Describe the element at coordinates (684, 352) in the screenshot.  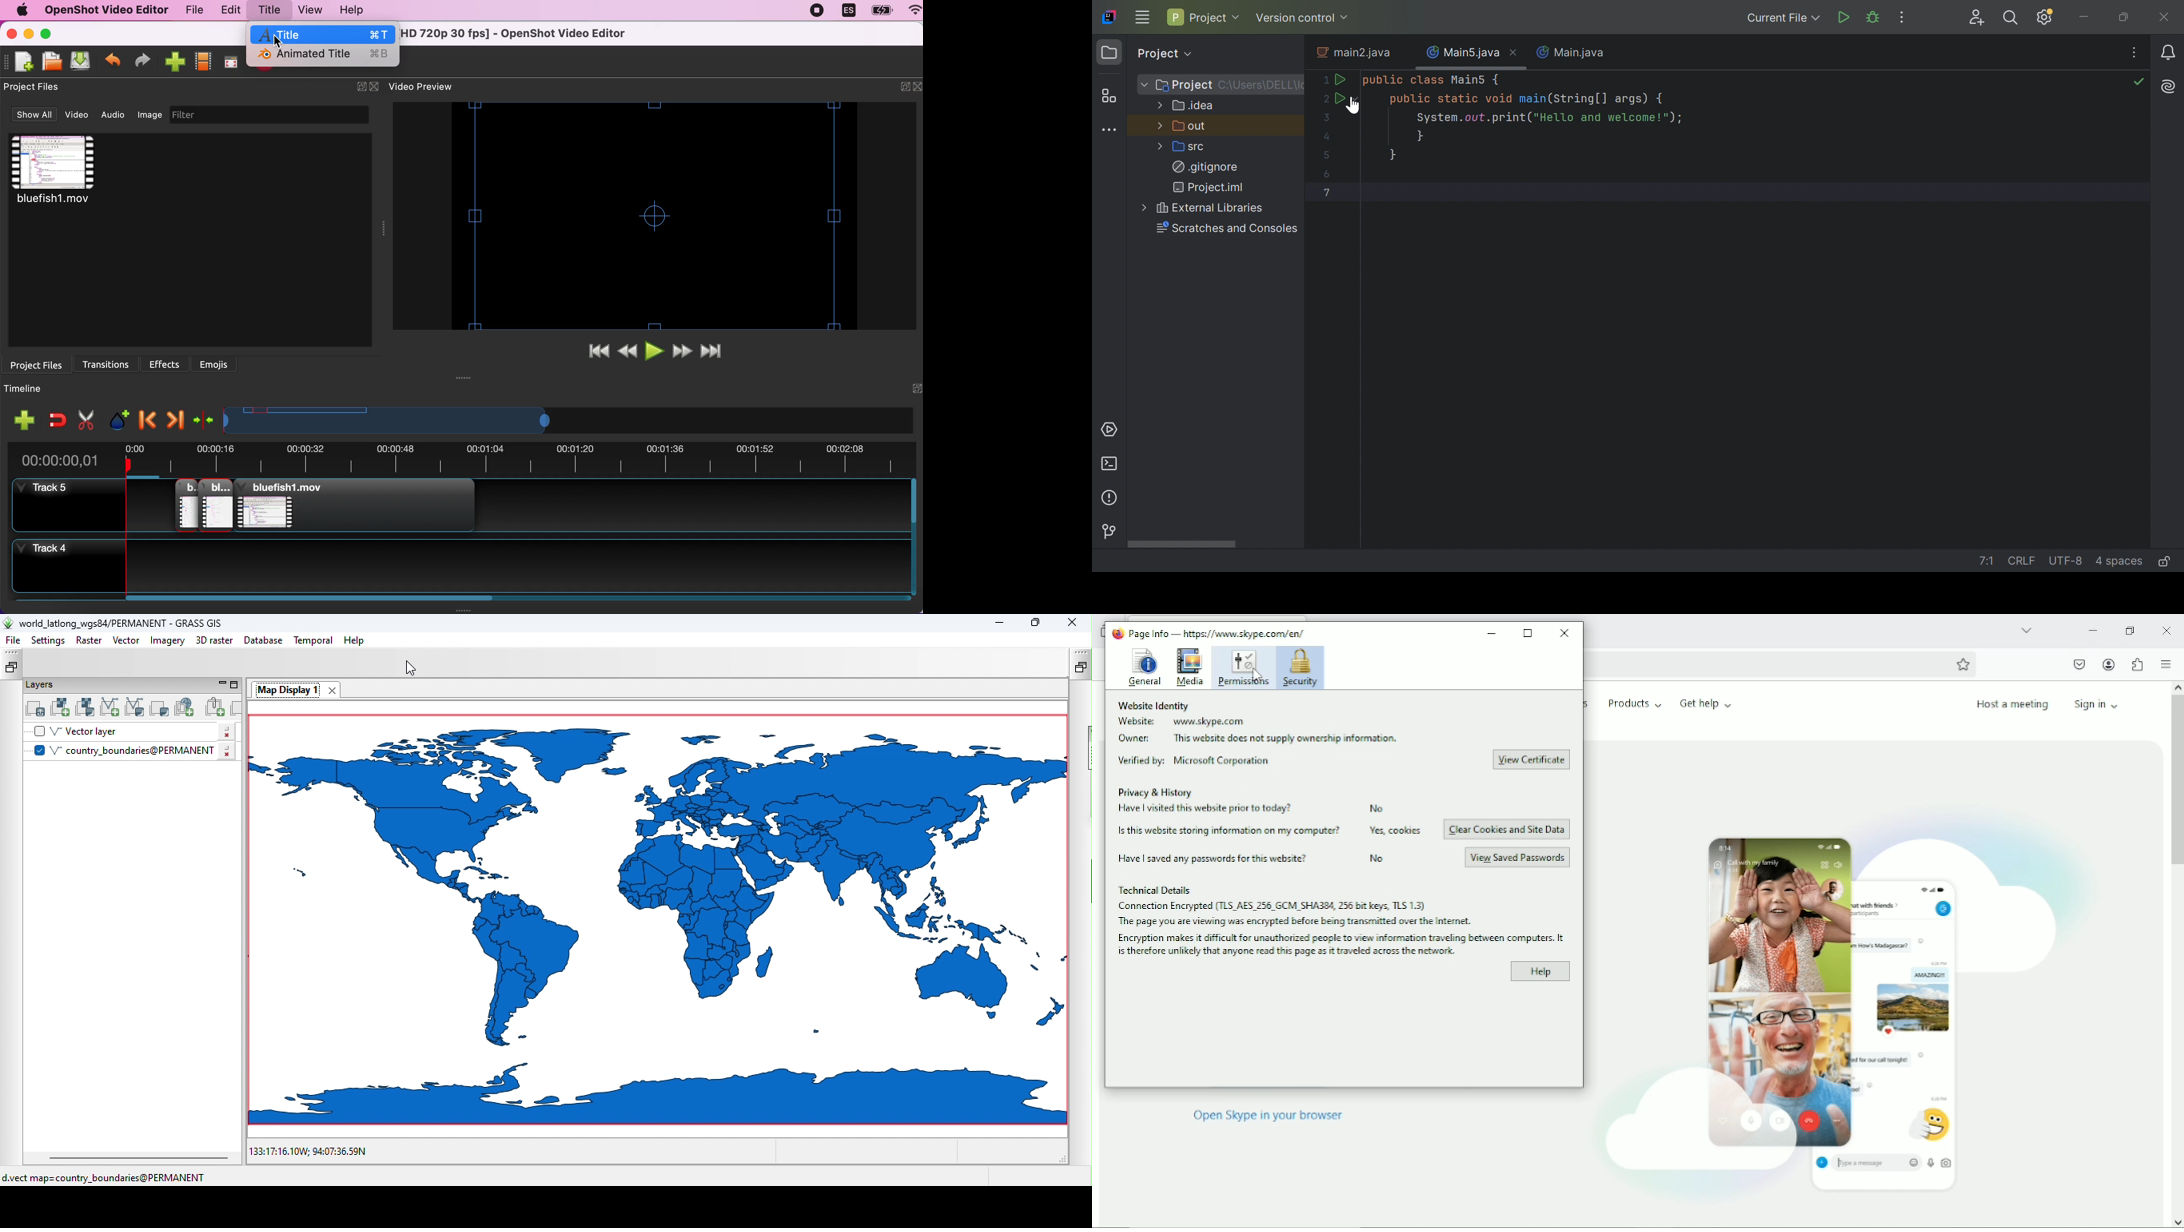
I see `fast forward` at that location.